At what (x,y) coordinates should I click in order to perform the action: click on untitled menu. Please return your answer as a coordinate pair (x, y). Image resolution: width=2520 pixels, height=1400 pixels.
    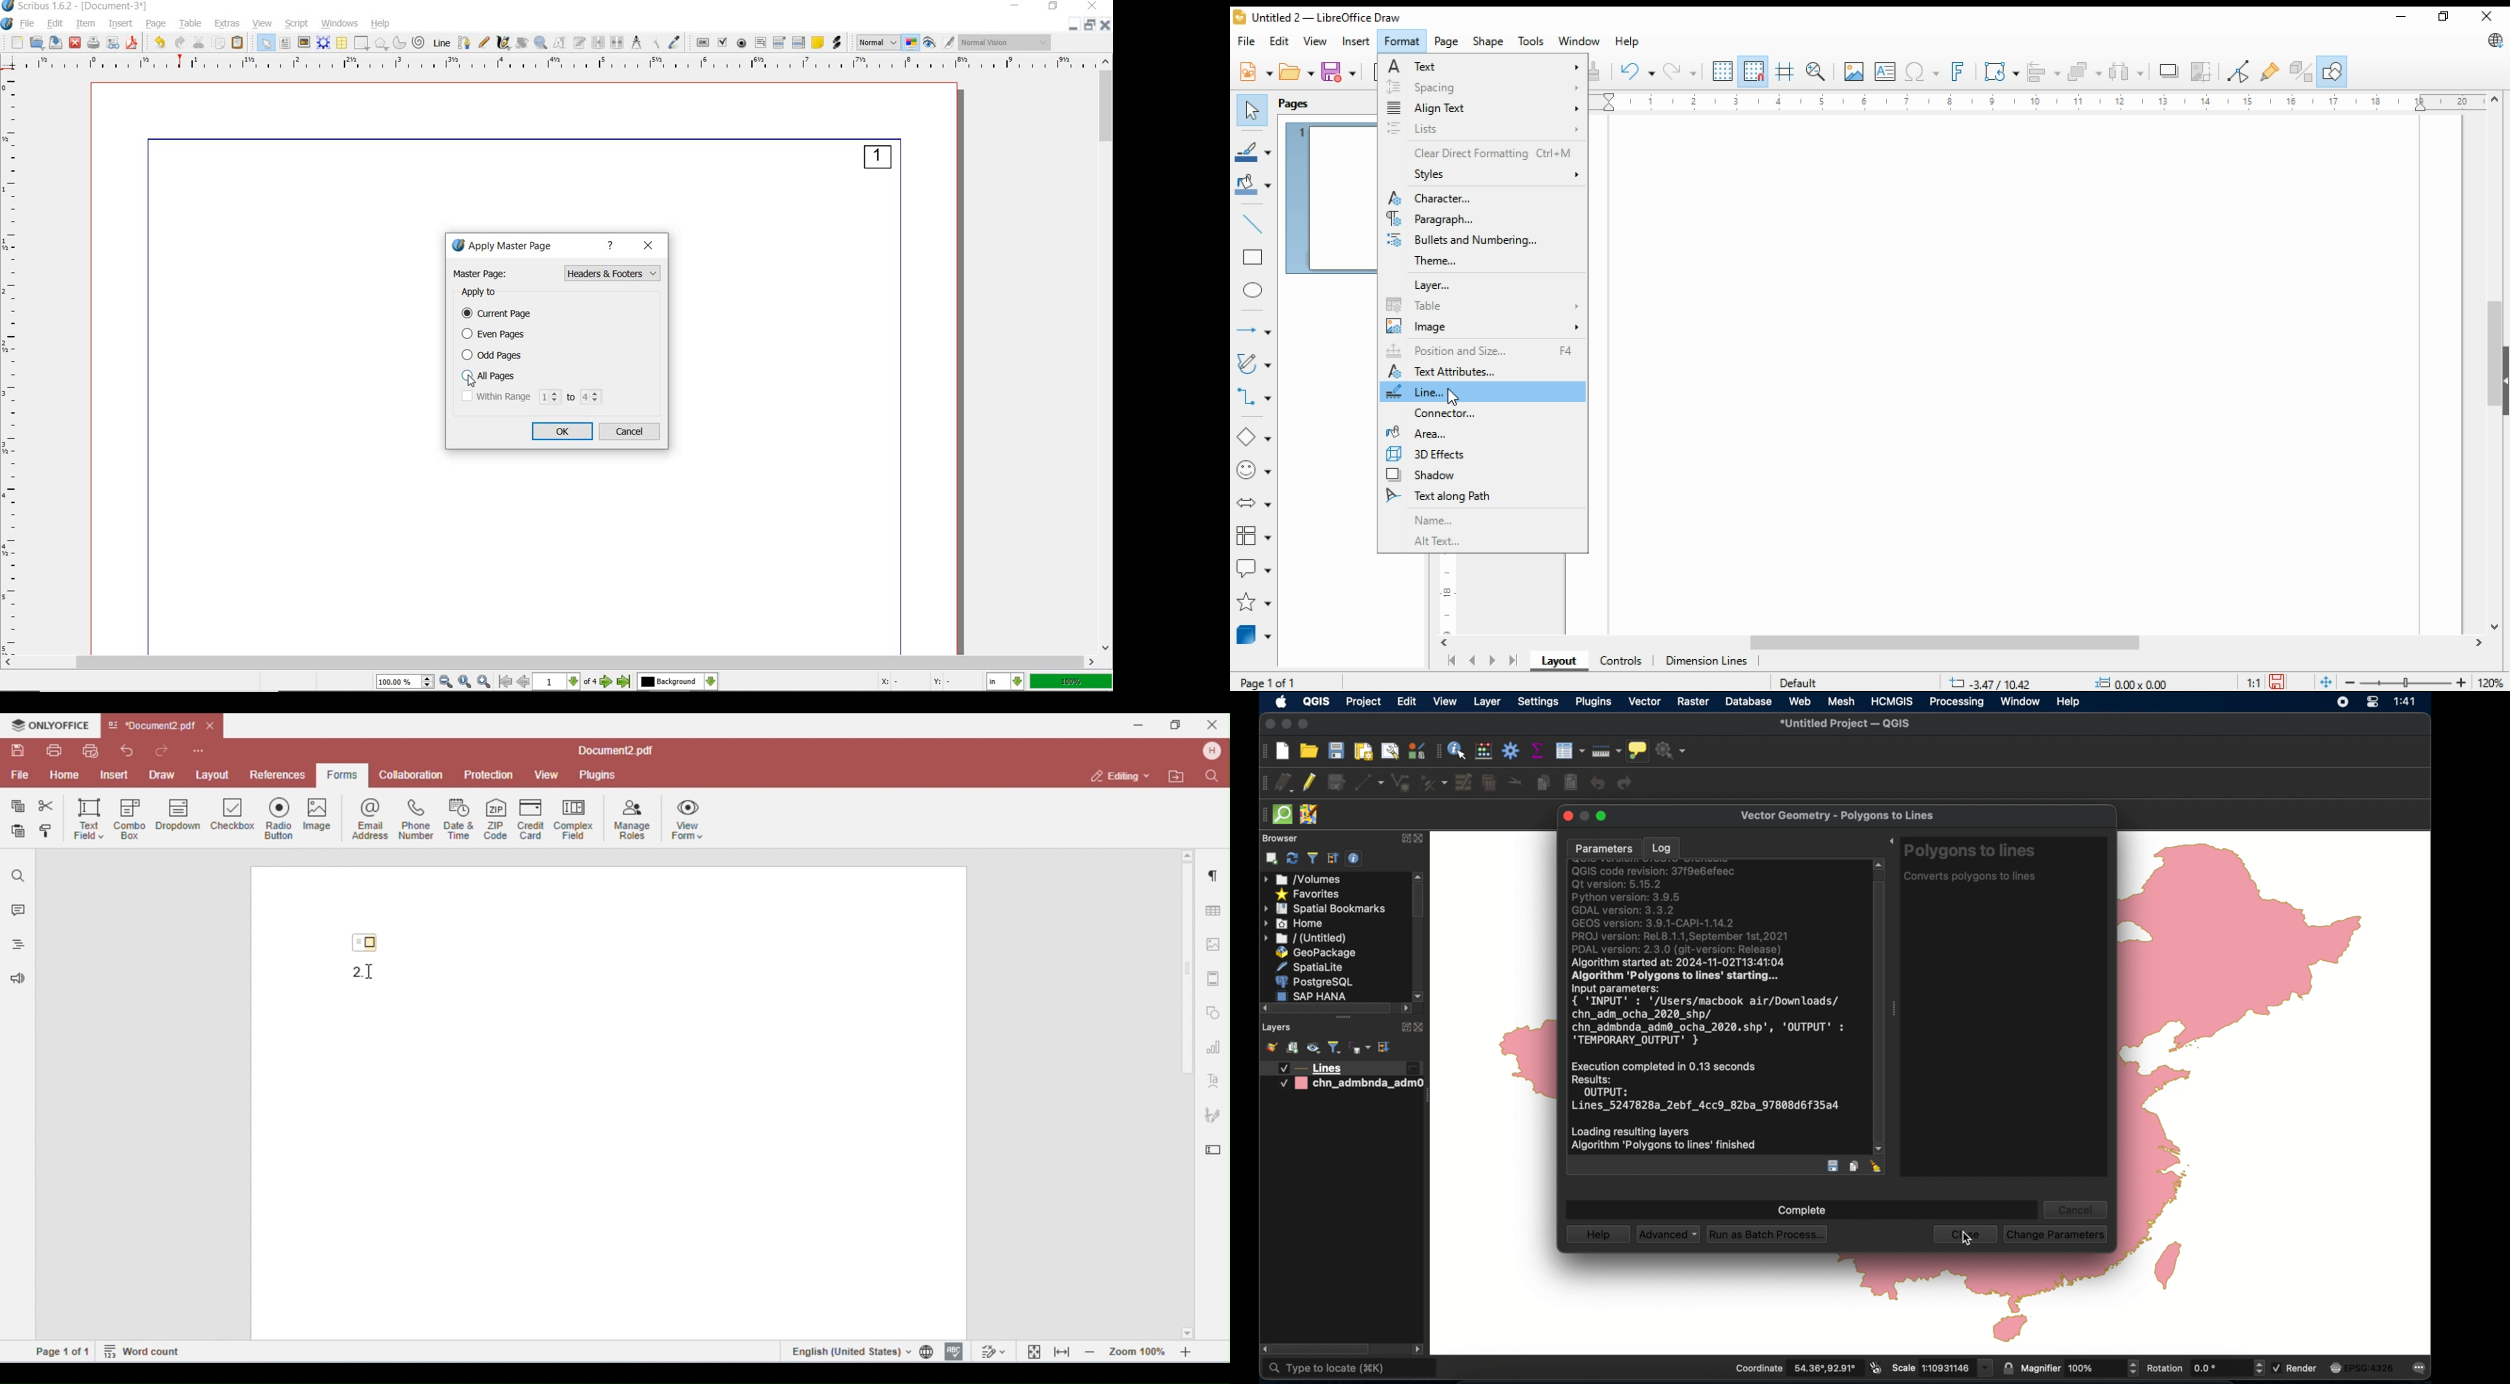
    Looking at the image, I should click on (1305, 939).